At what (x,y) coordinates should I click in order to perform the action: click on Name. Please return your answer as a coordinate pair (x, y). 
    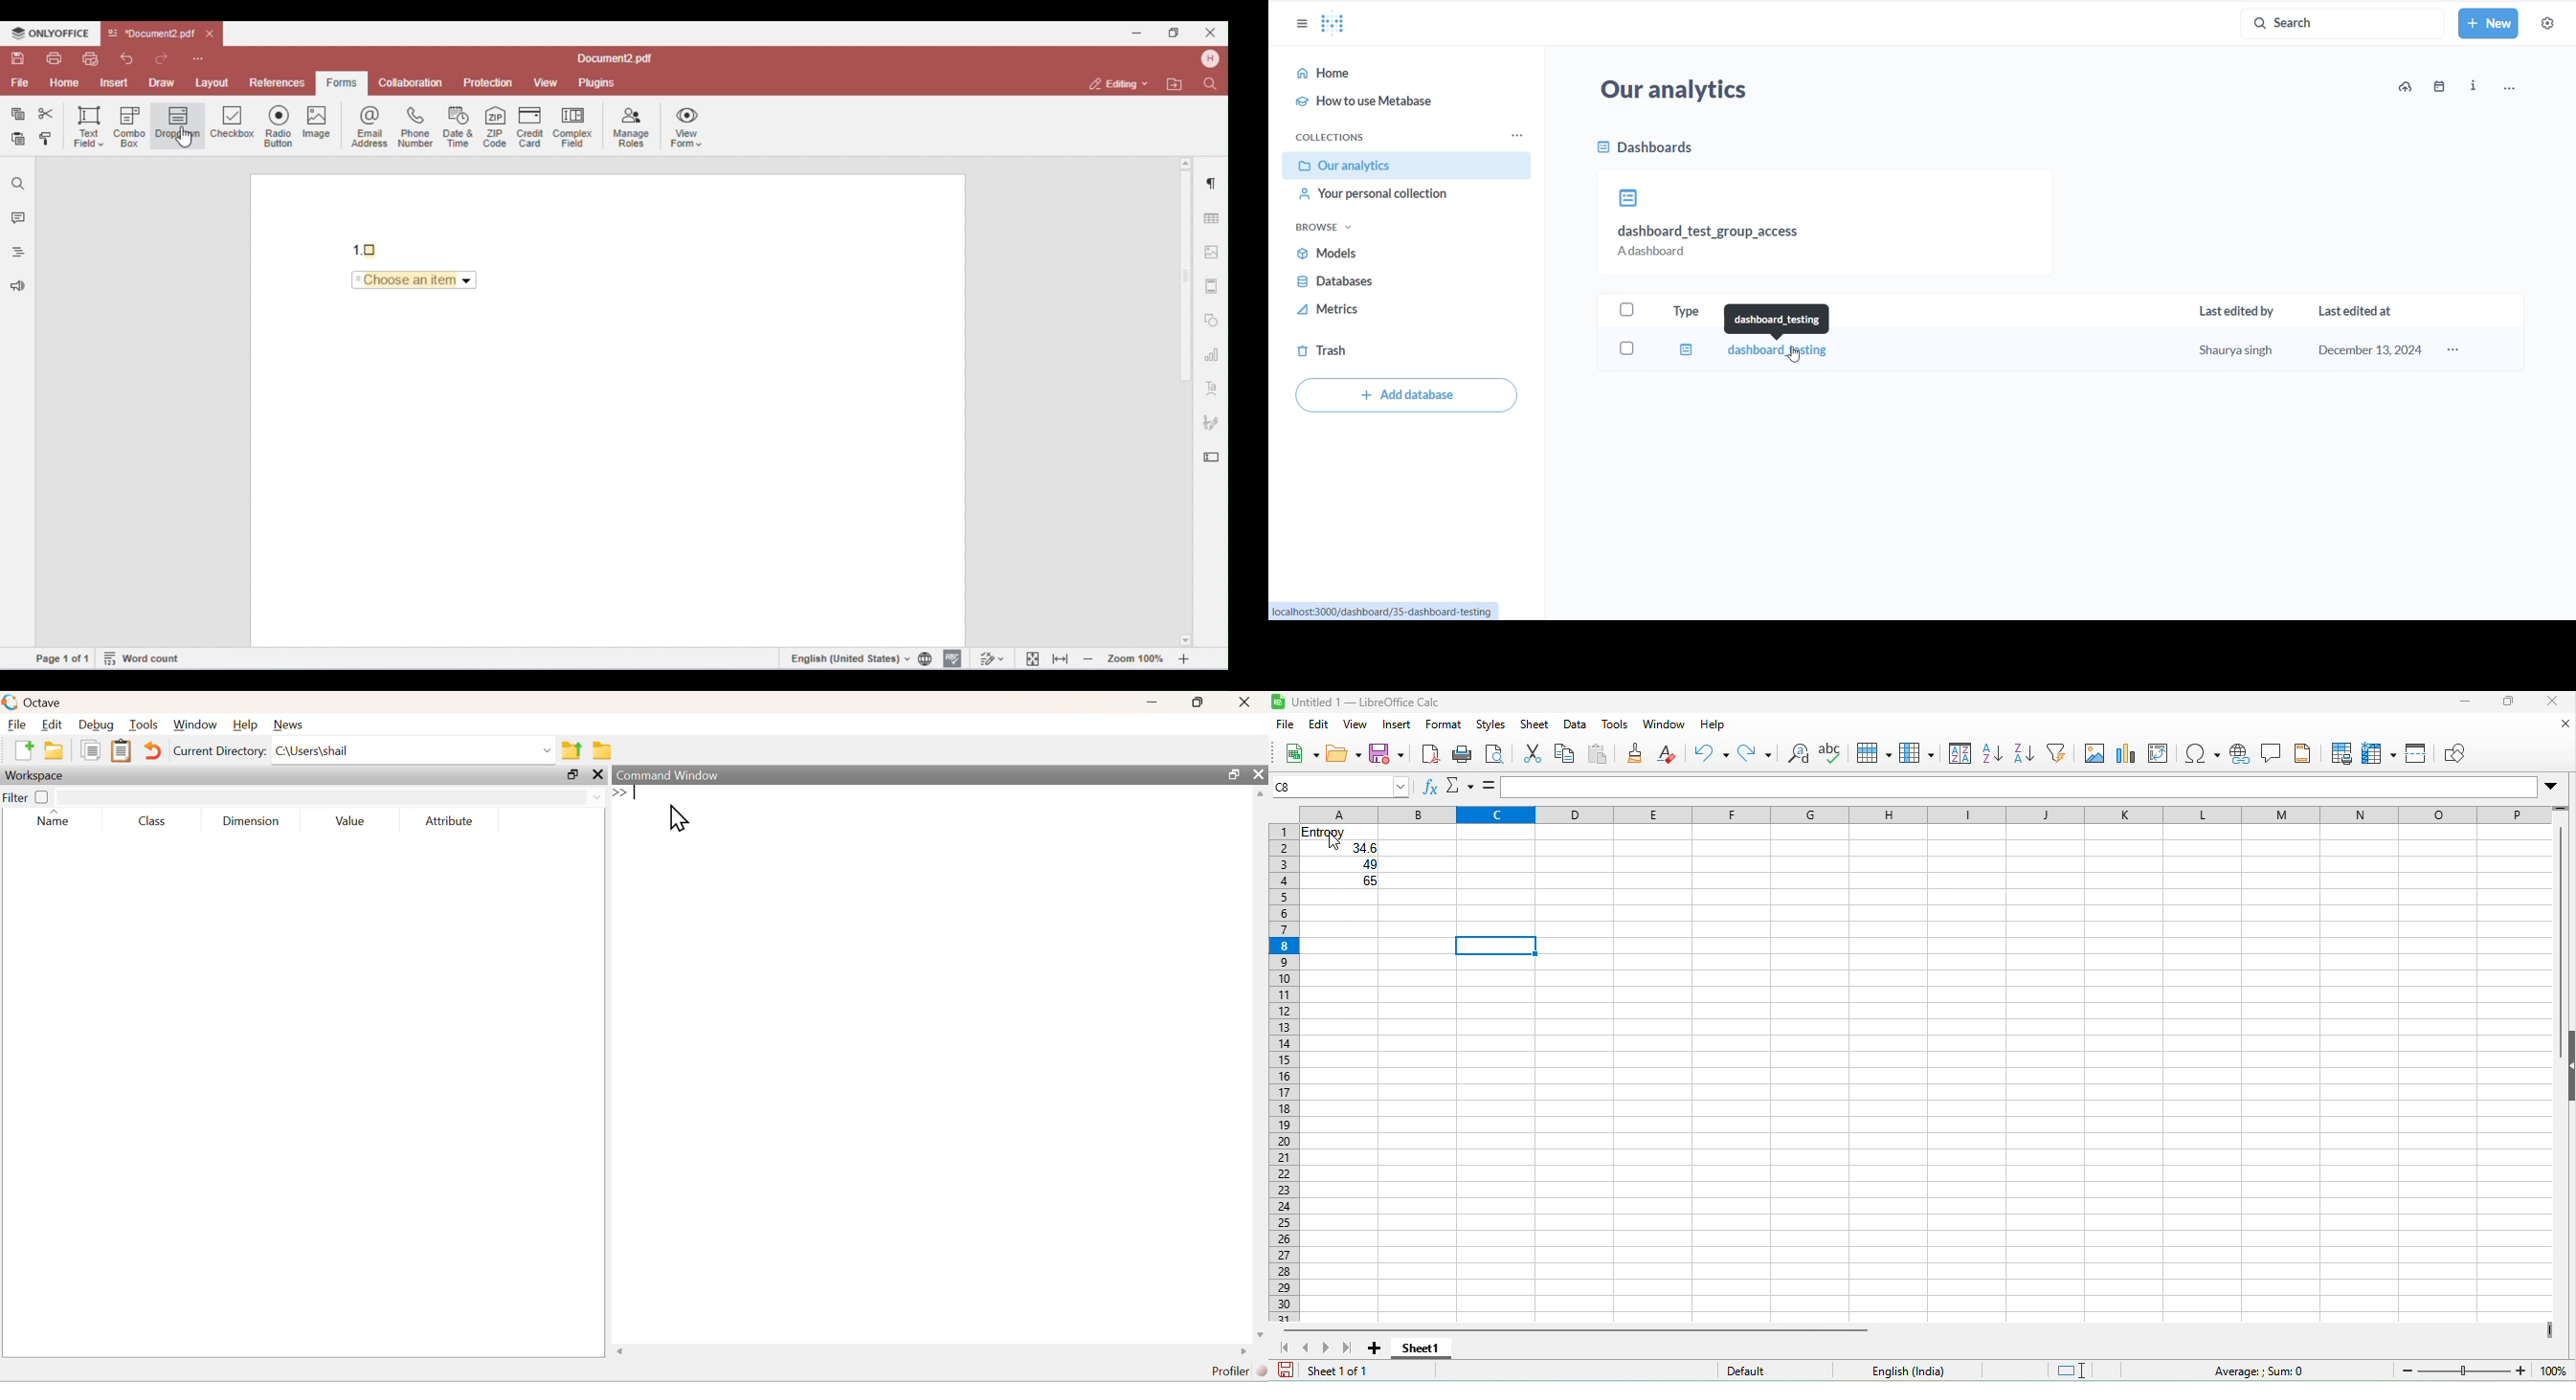
    Looking at the image, I should click on (58, 819).